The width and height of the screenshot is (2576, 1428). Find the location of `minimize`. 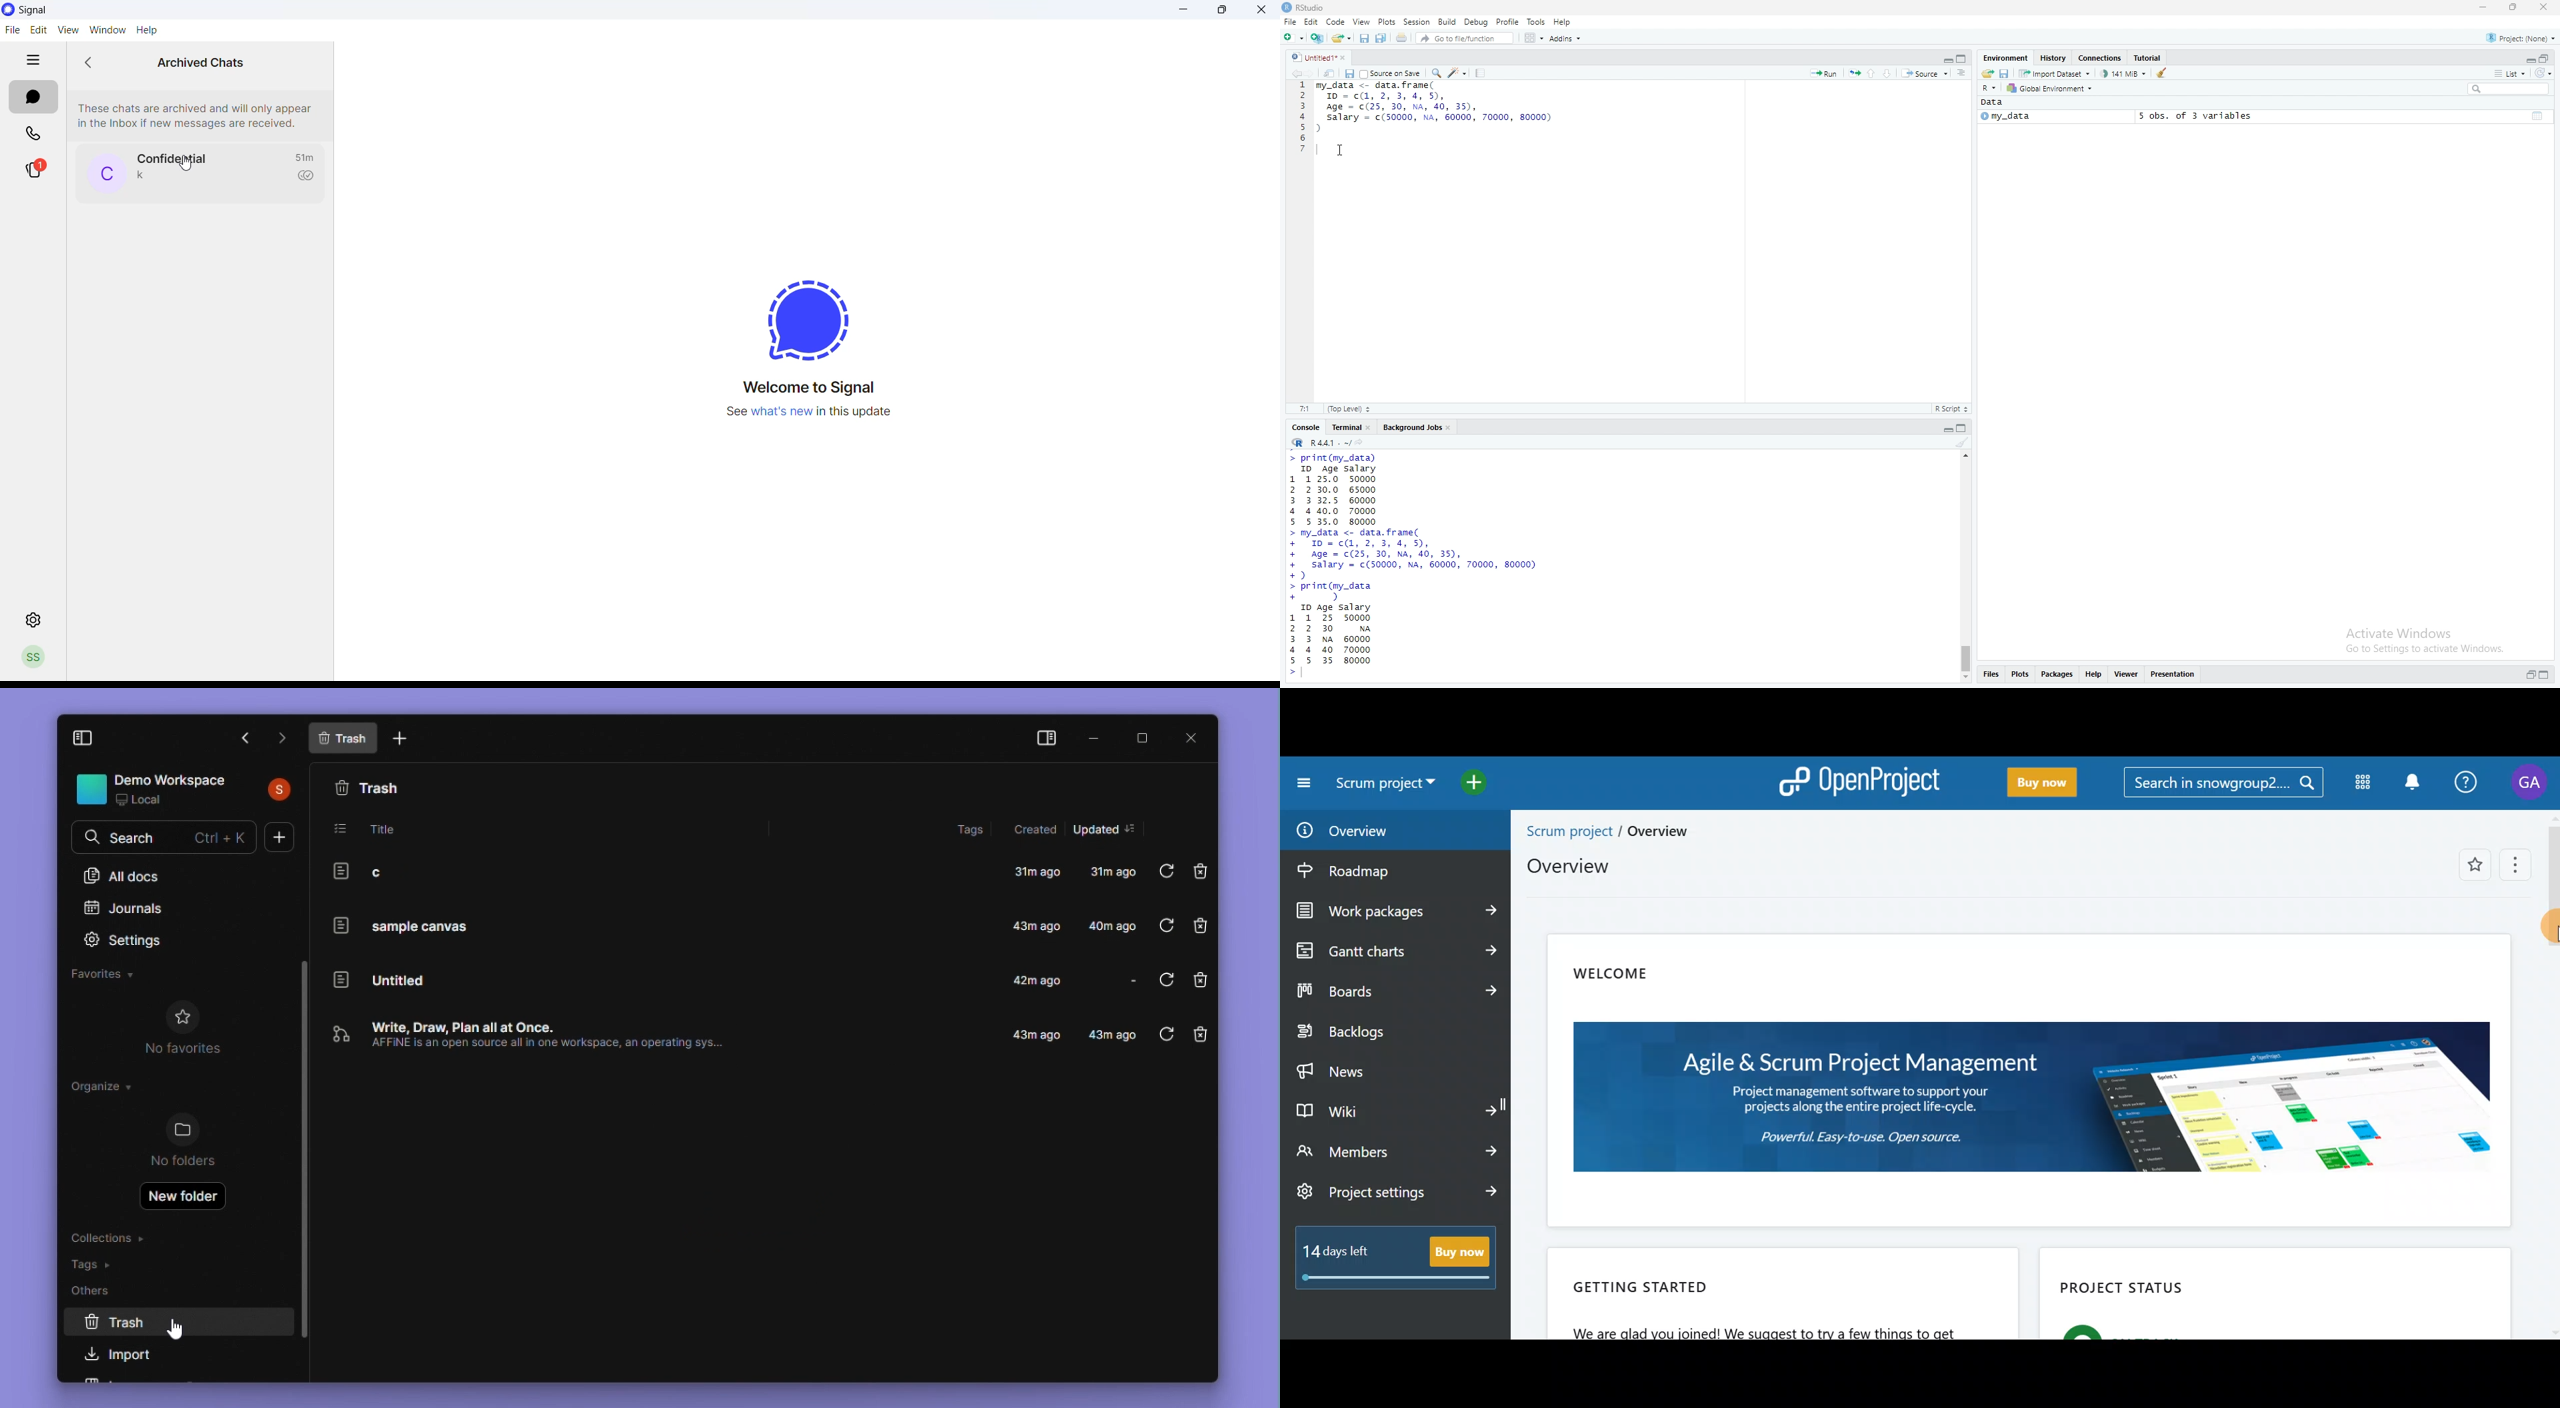

minimize is located at coordinates (1181, 11).